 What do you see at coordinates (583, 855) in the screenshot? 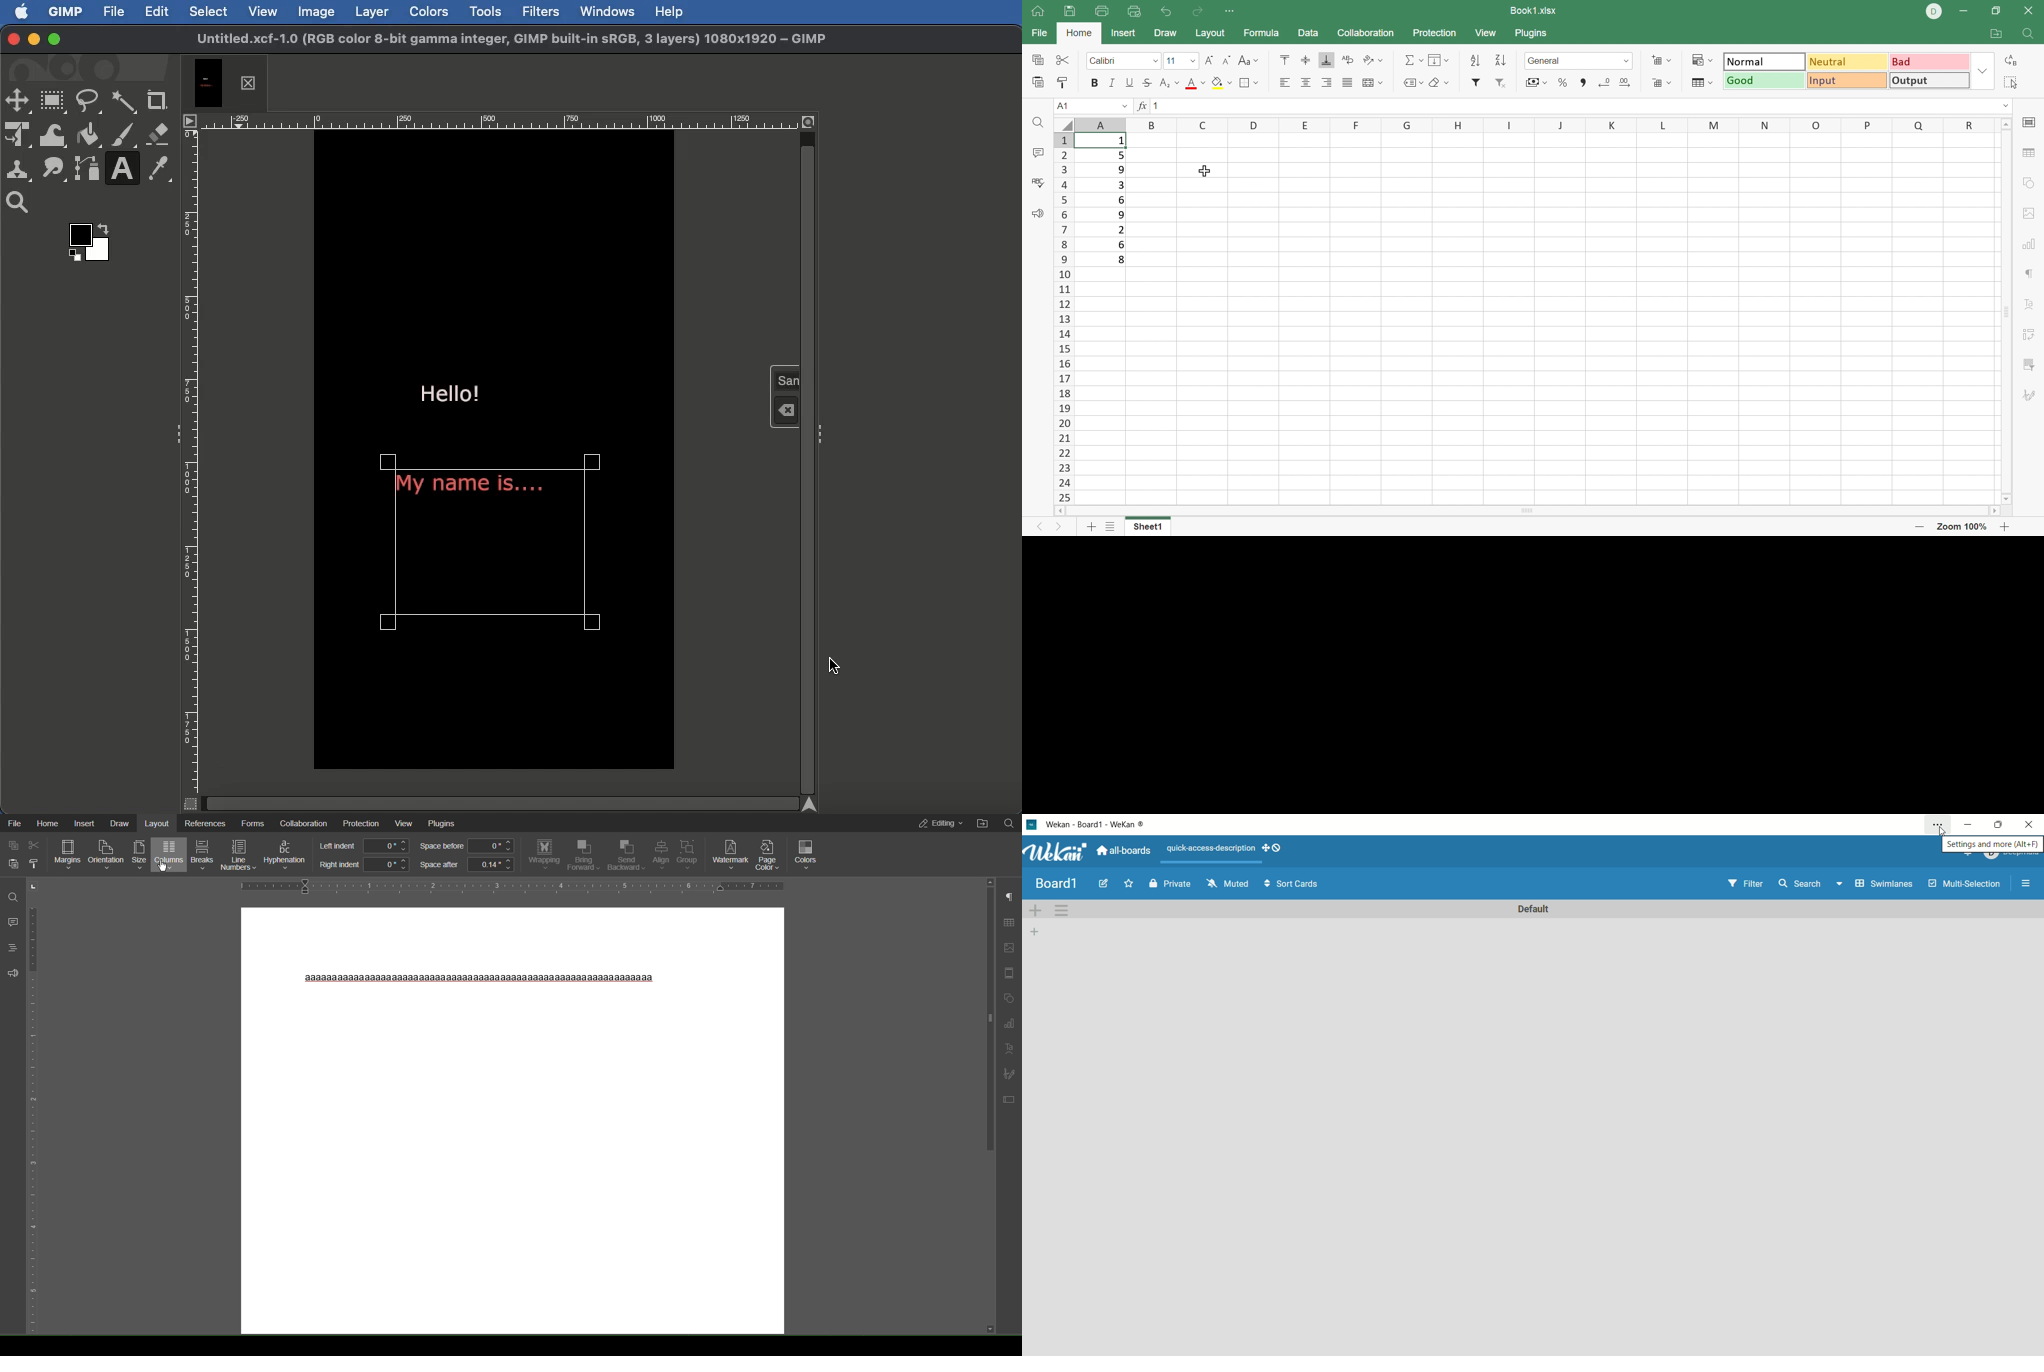
I see `Bring Forward` at bounding box center [583, 855].